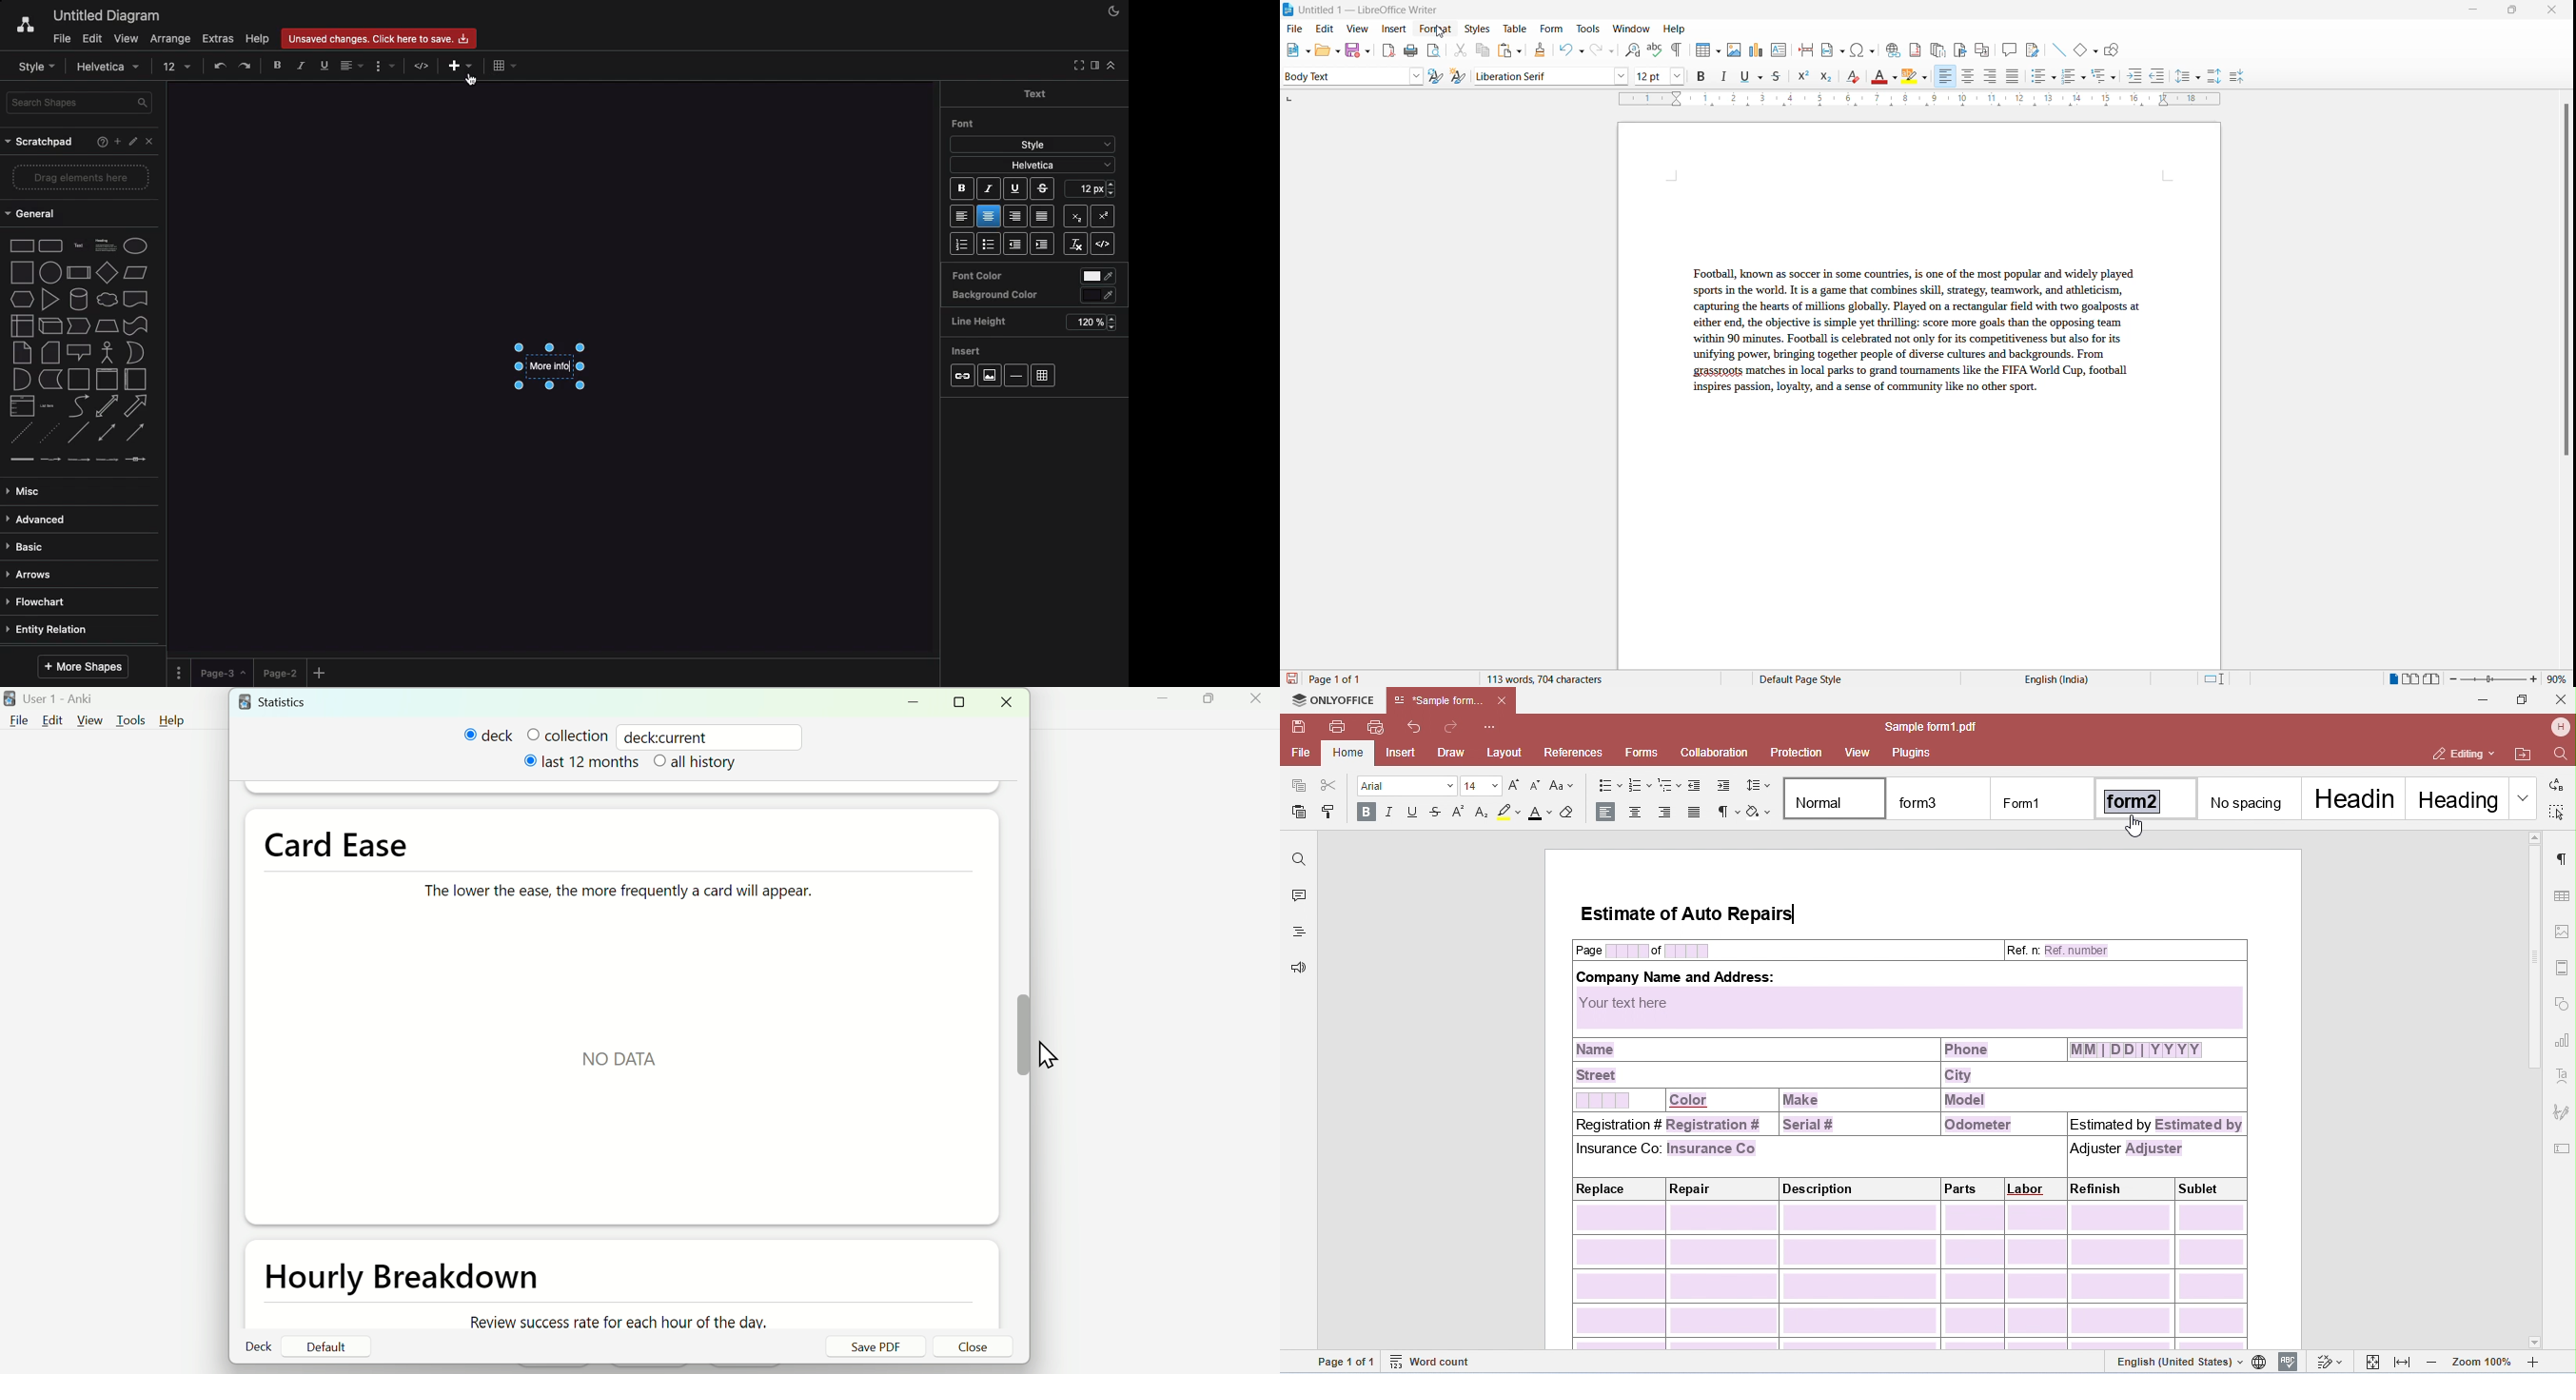 This screenshot has width=2576, height=1400. What do you see at coordinates (1912, 341) in the screenshot?
I see `paragraph` at bounding box center [1912, 341].